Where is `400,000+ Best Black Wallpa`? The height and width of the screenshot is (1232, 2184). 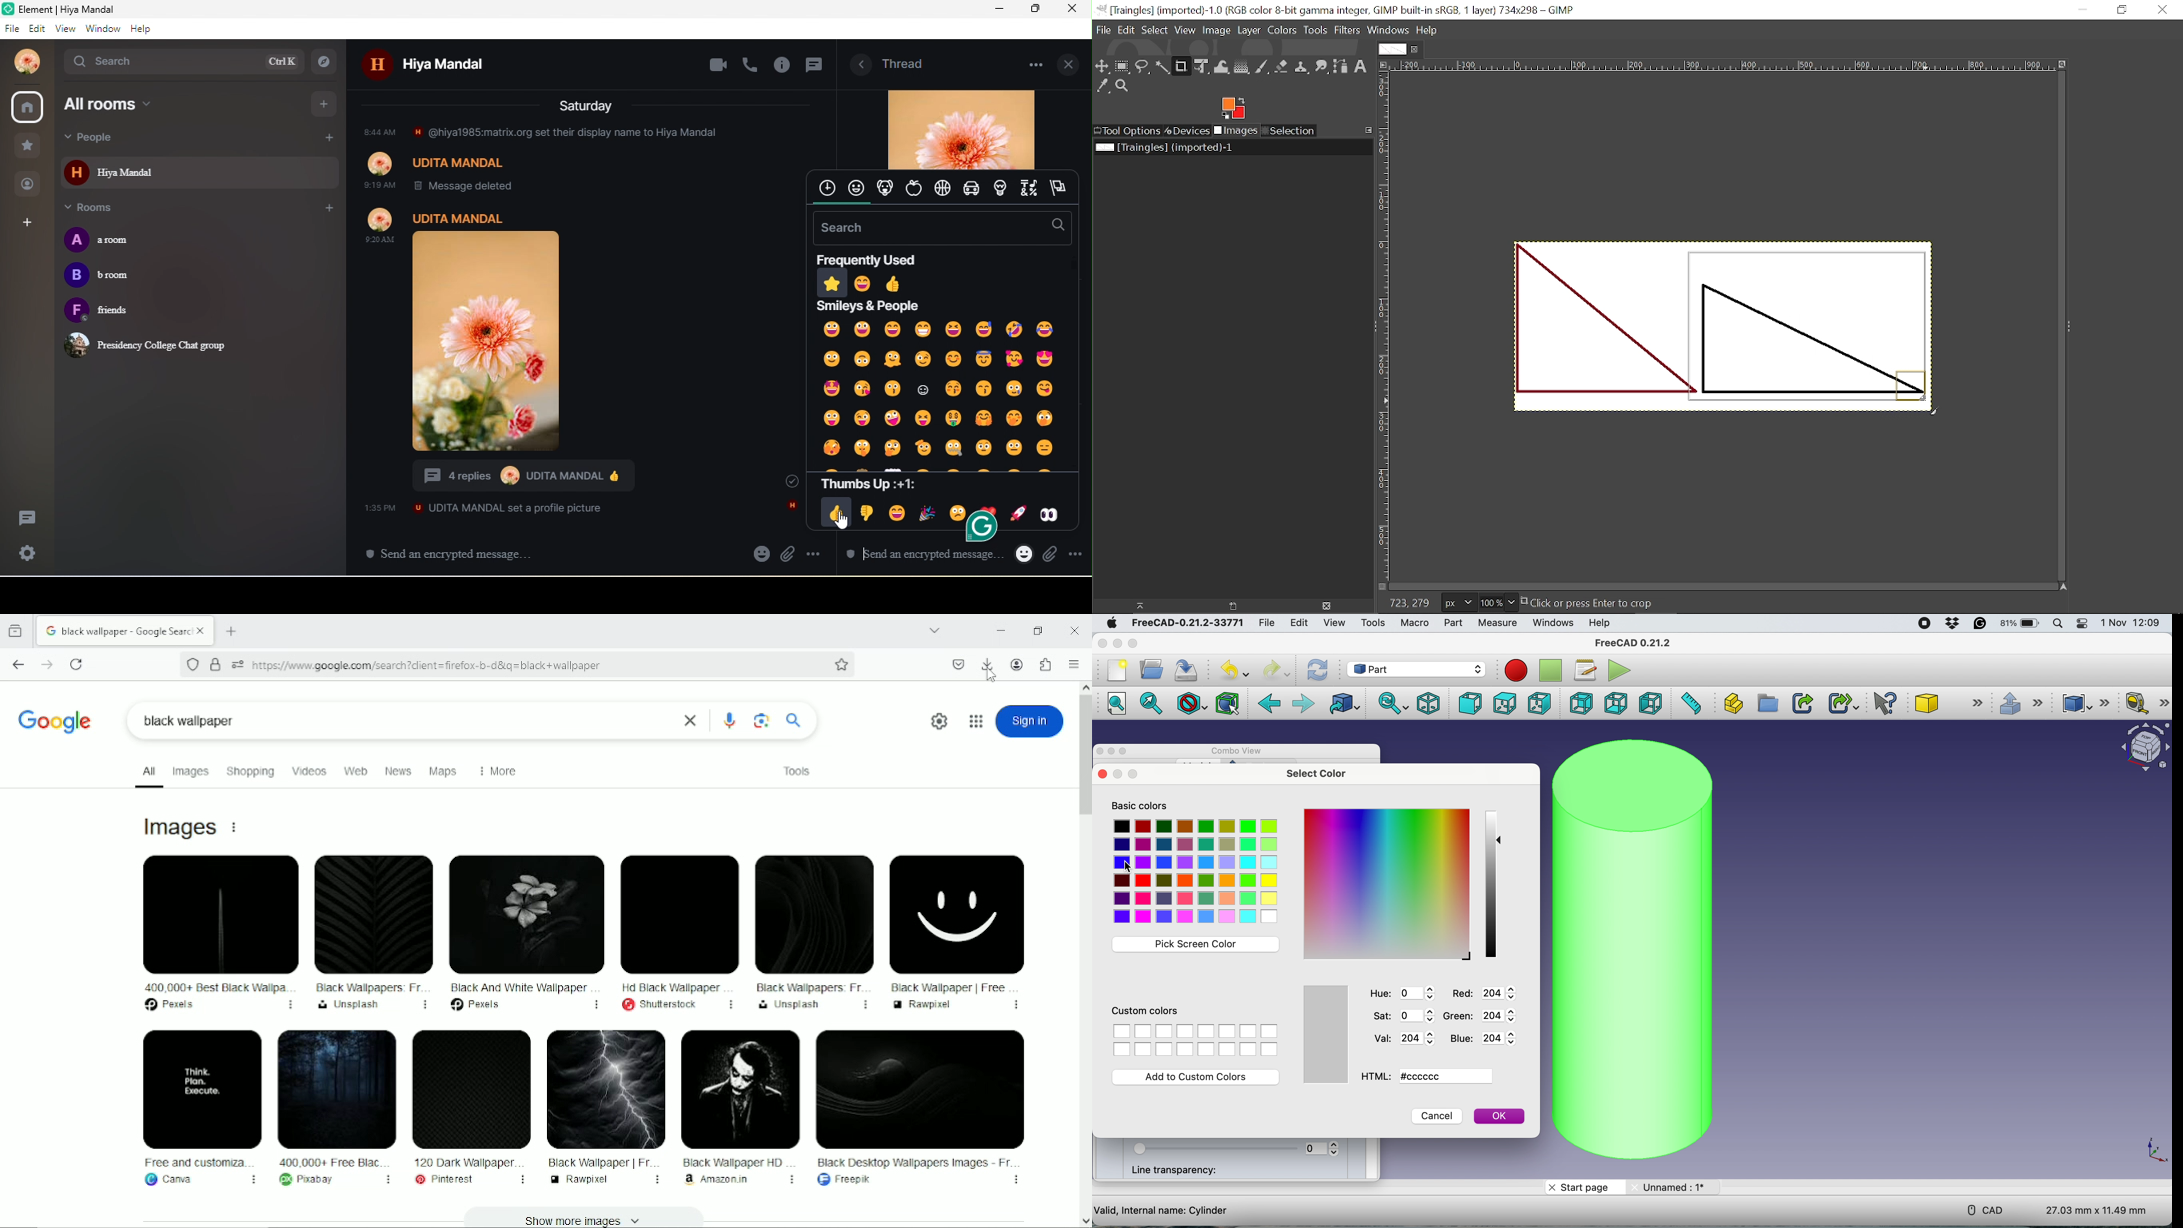
400,000+ Best Black Wallpa is located at coordinates (214, 932).